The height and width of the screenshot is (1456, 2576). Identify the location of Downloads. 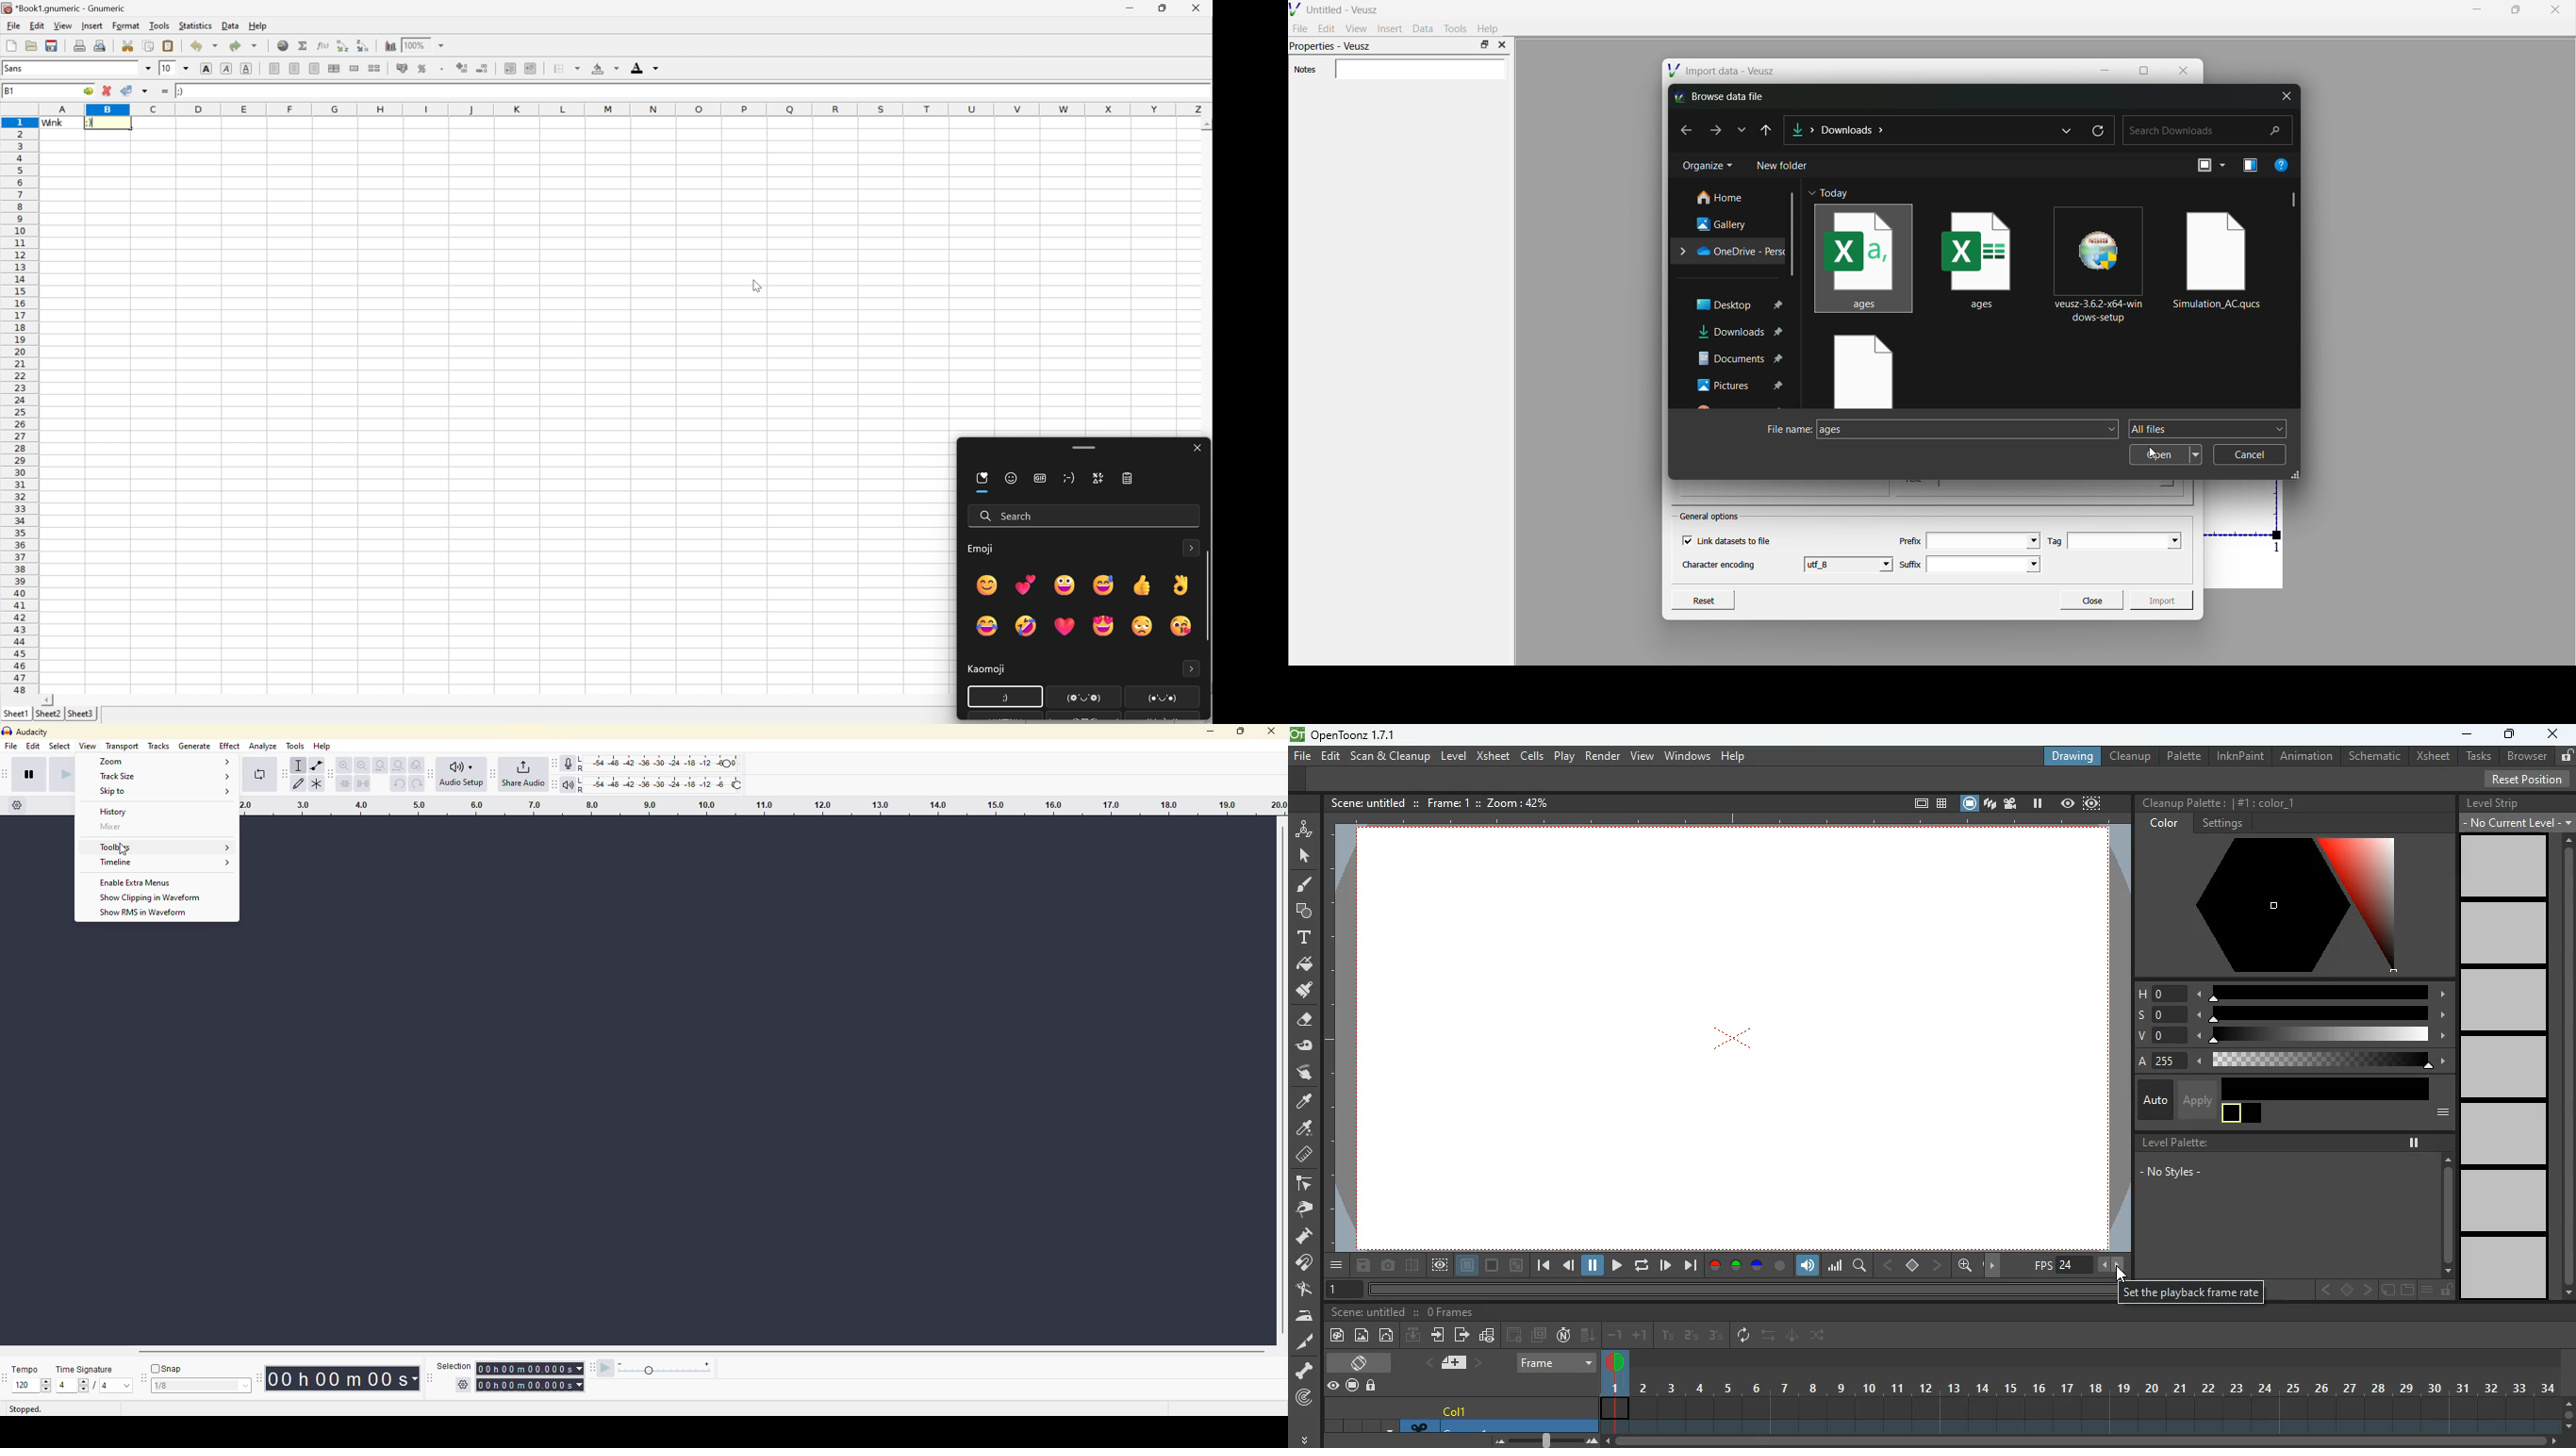
(1804, 128).